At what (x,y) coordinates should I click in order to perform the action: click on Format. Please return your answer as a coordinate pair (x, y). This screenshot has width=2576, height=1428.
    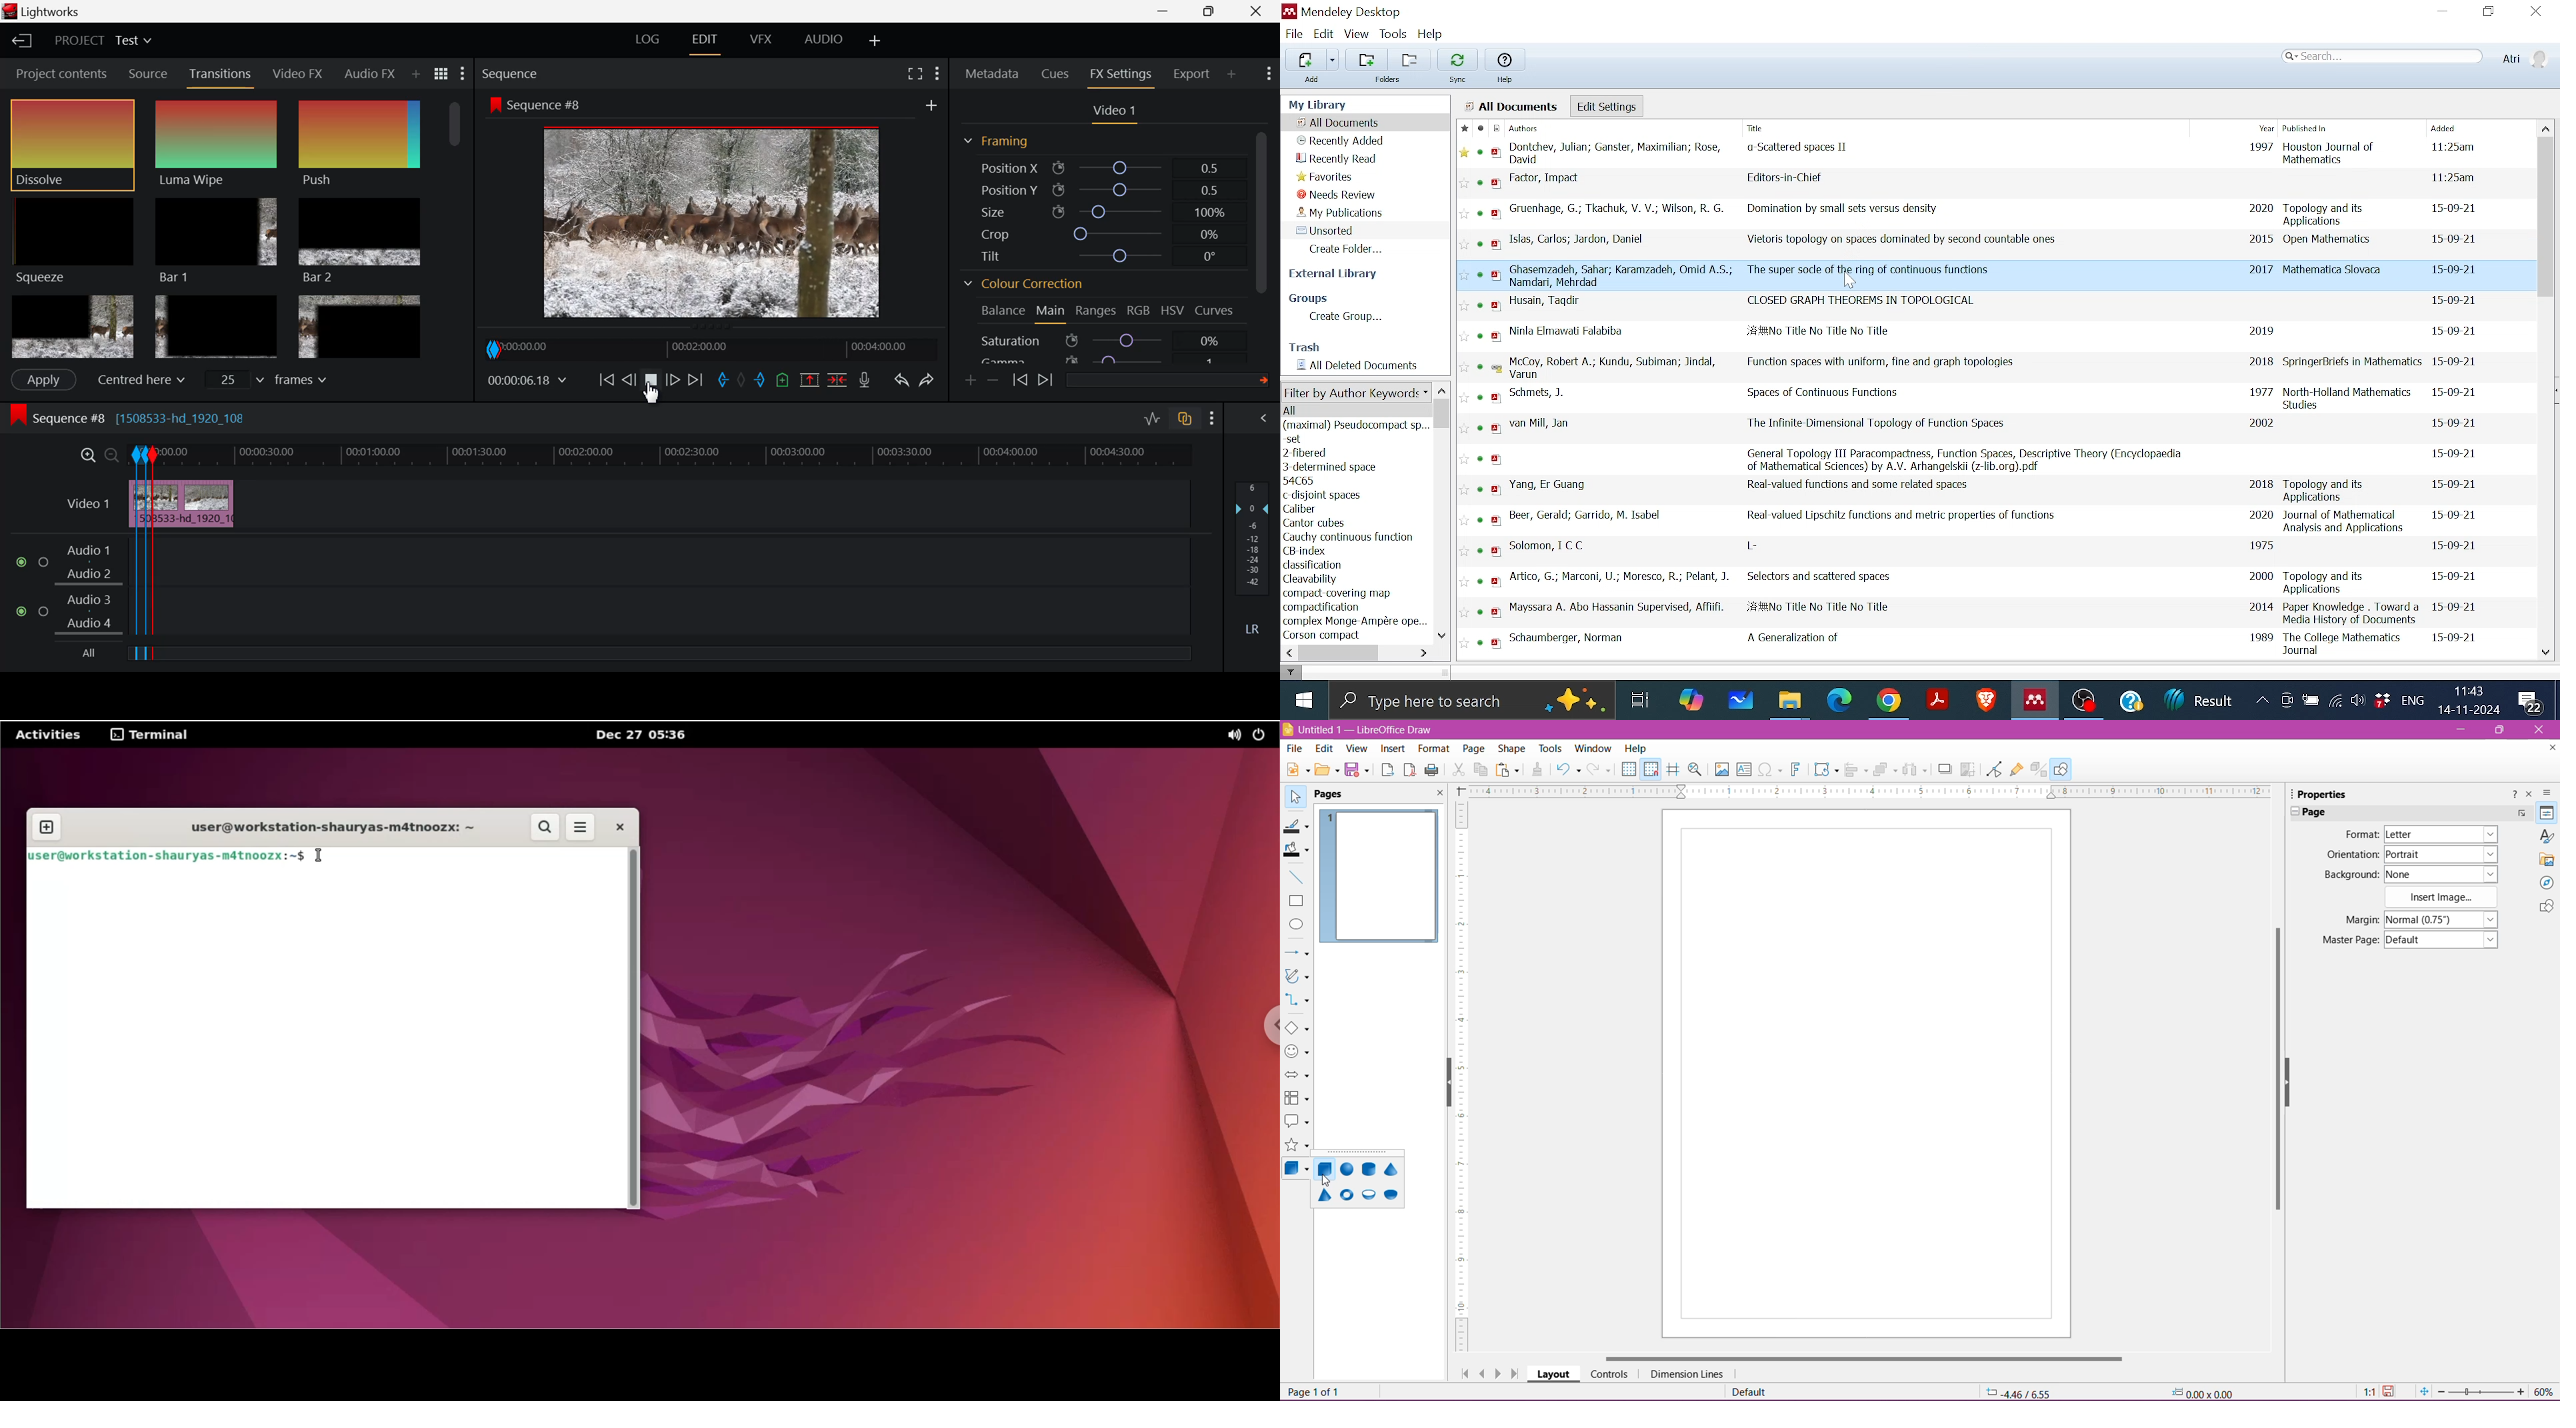
    Looking at the image, I should click on (2360, 834).